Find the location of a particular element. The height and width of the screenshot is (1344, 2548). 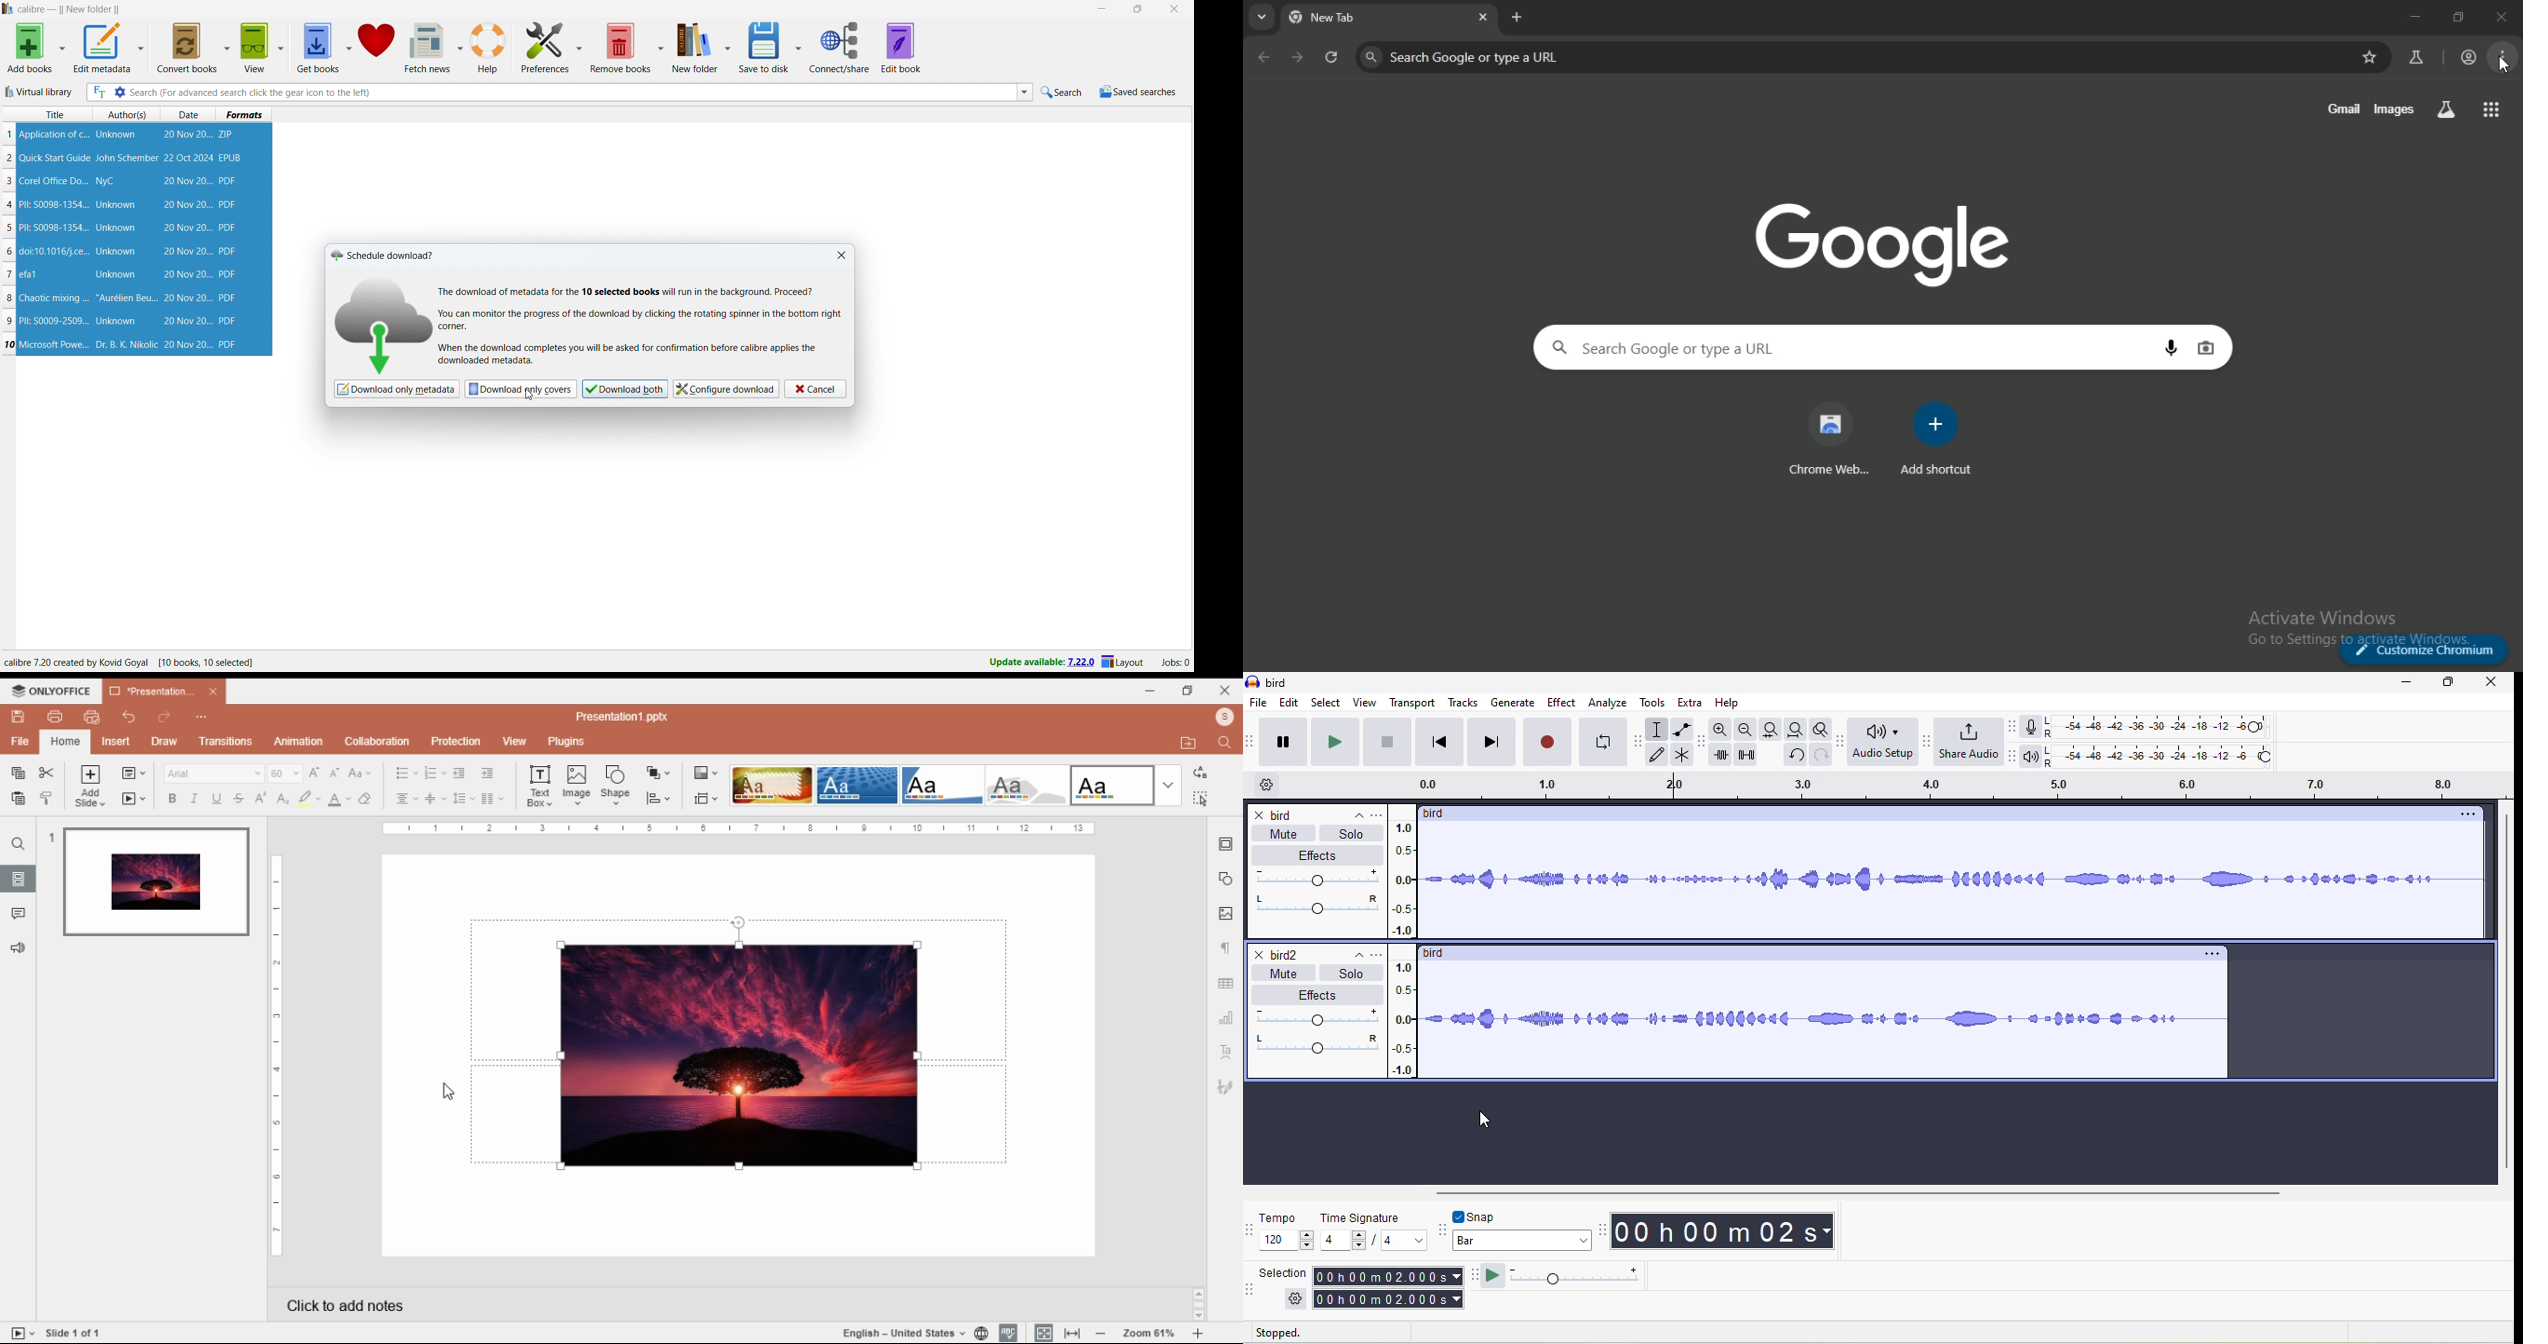

audacity recording meter toolbar is located at coordinates (2013, 729).